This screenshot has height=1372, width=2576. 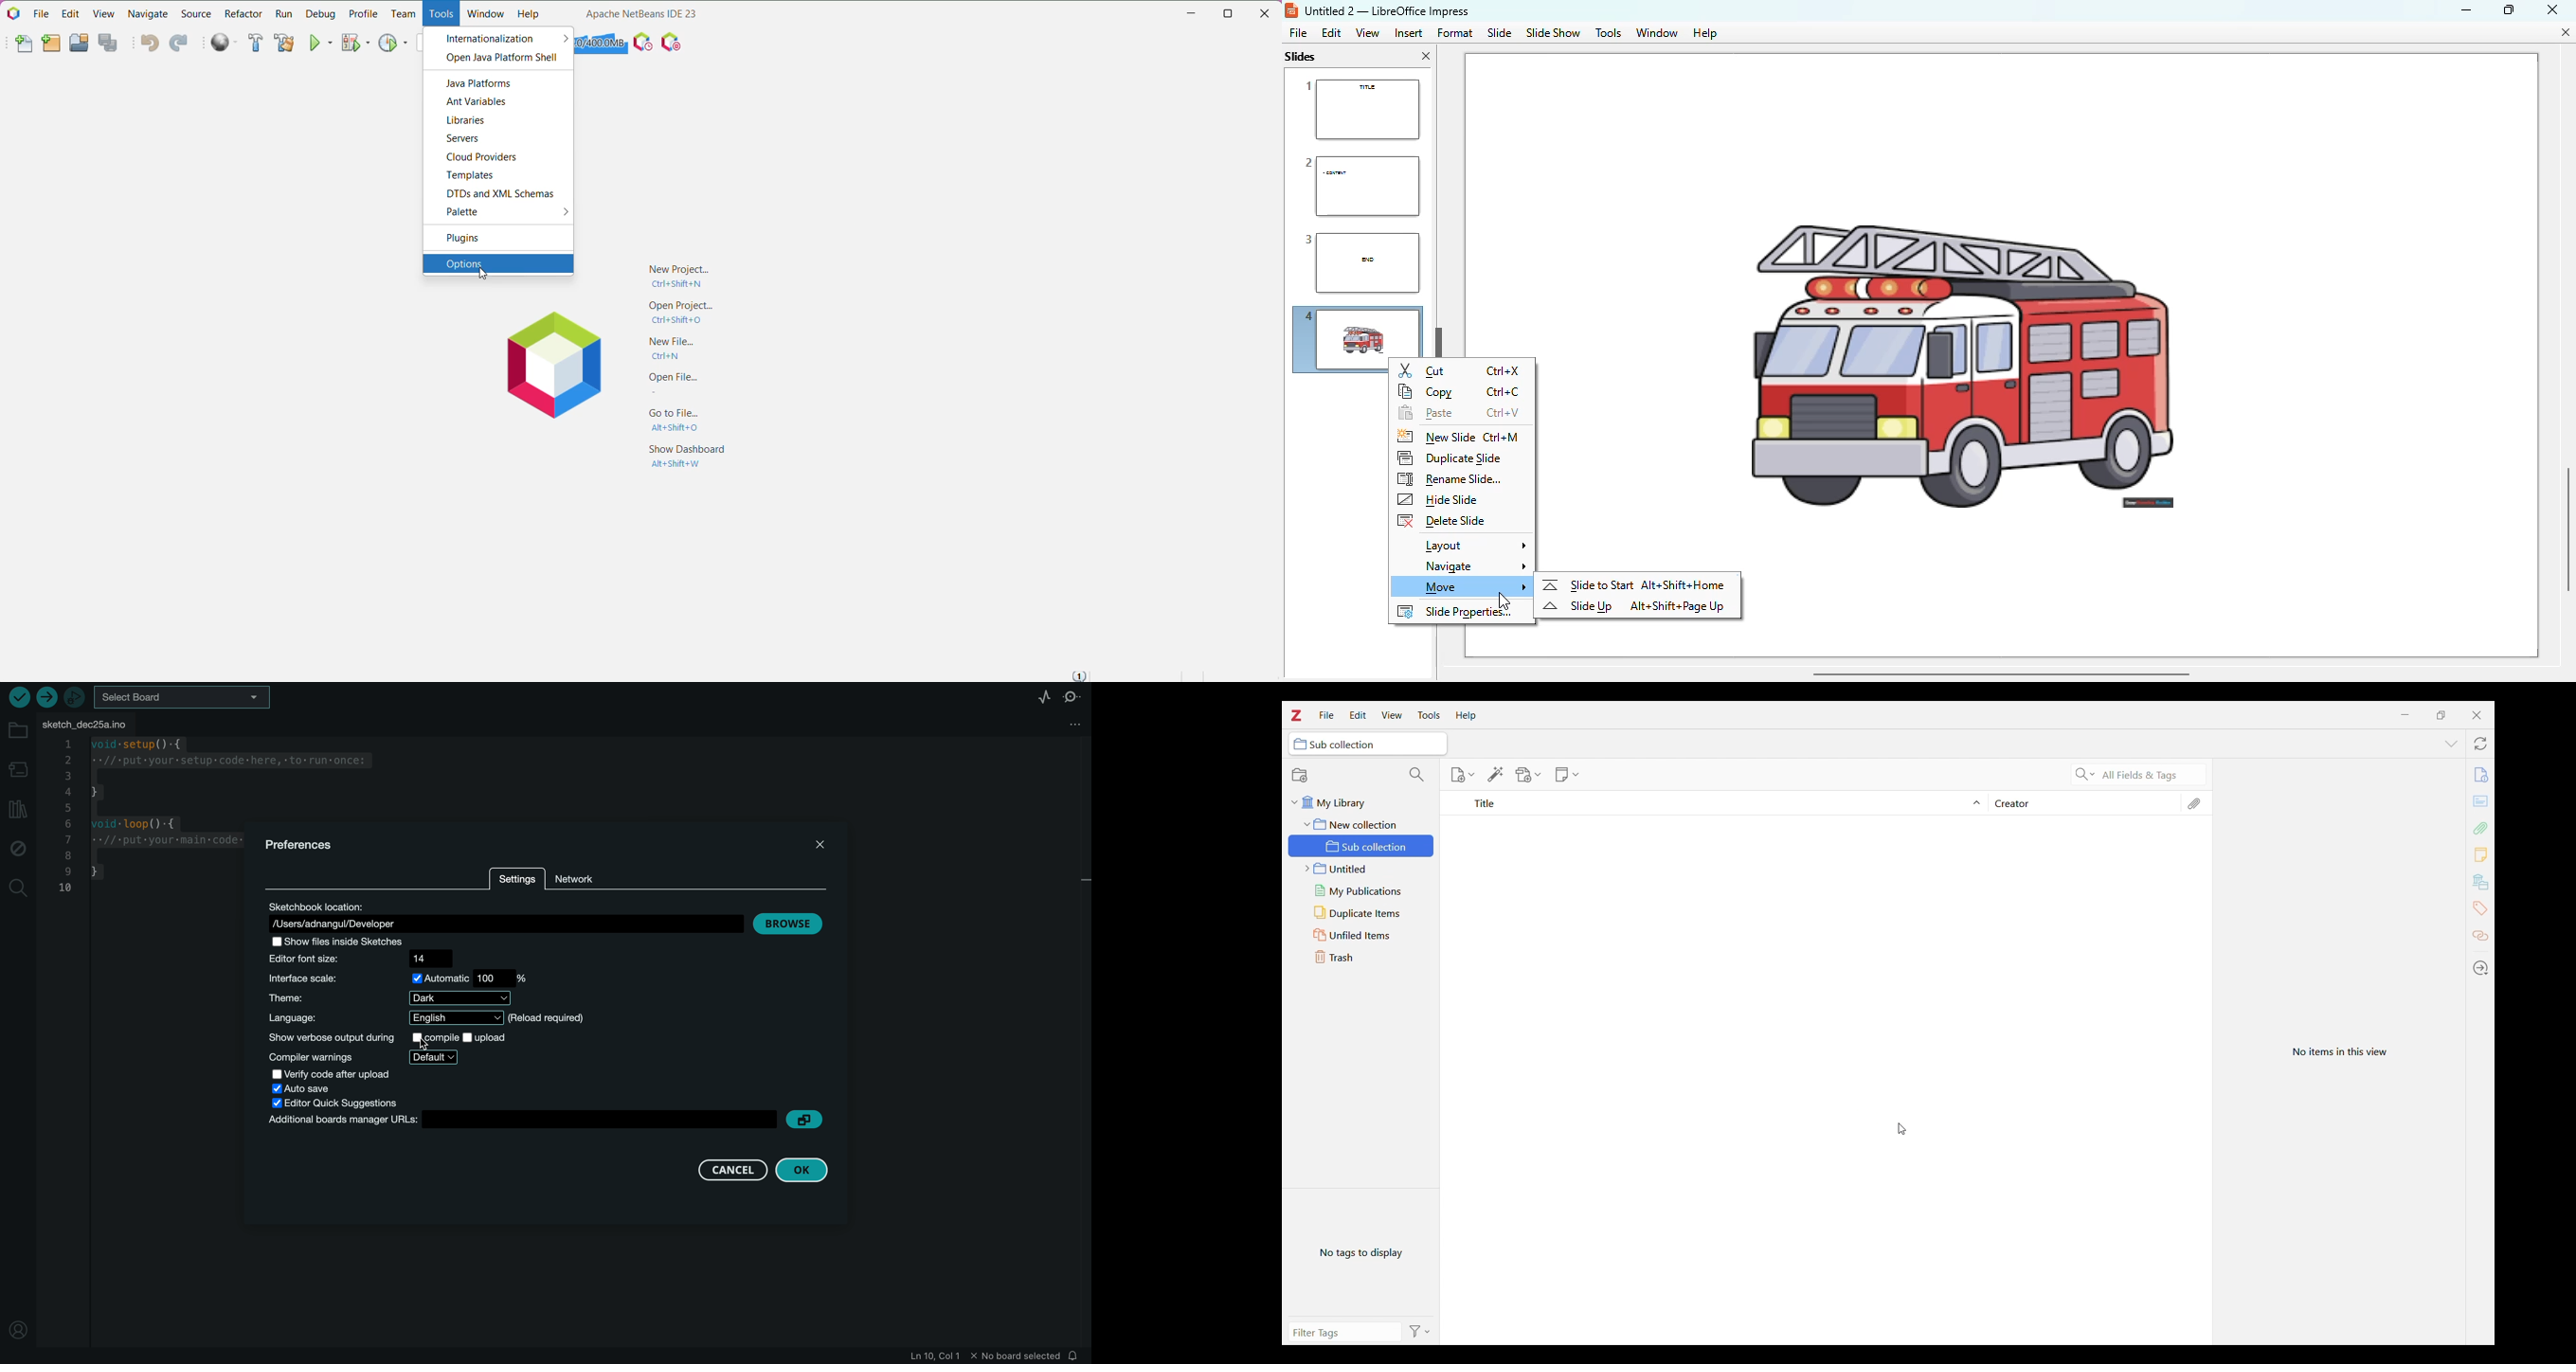 I want to click on rename slide, so click(x=1450, y=479).